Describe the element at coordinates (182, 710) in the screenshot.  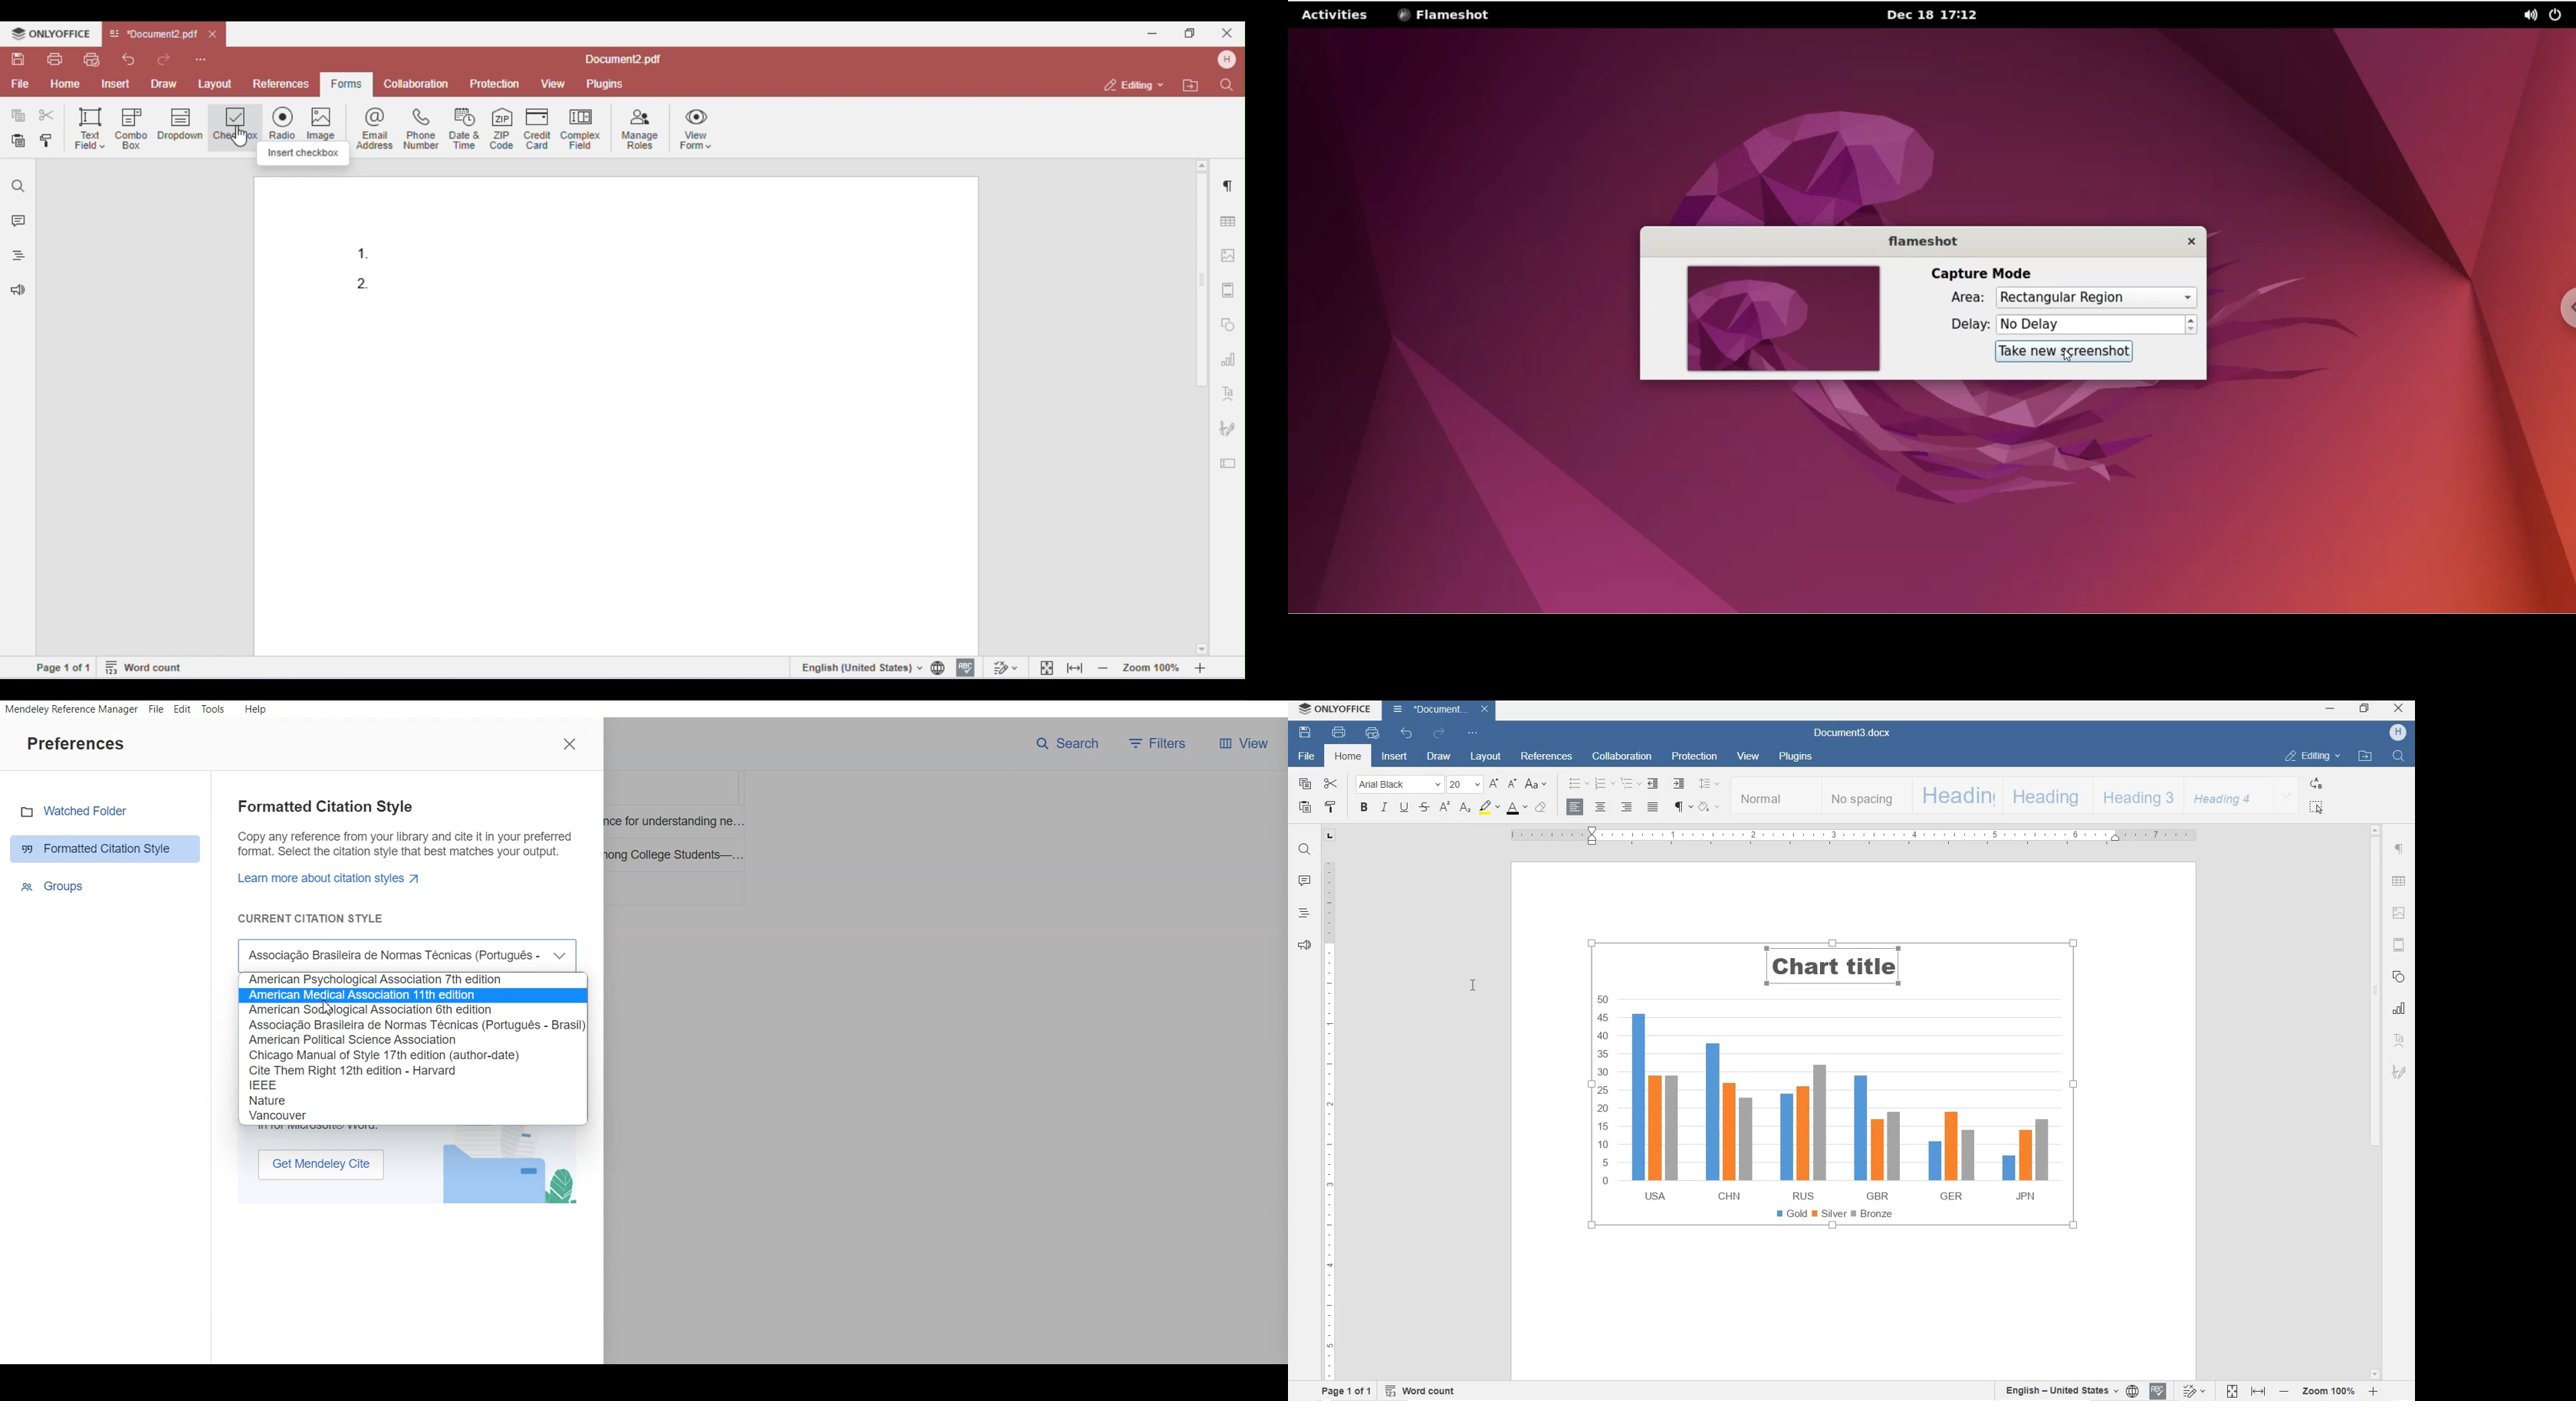
I see `Edit` at that location.